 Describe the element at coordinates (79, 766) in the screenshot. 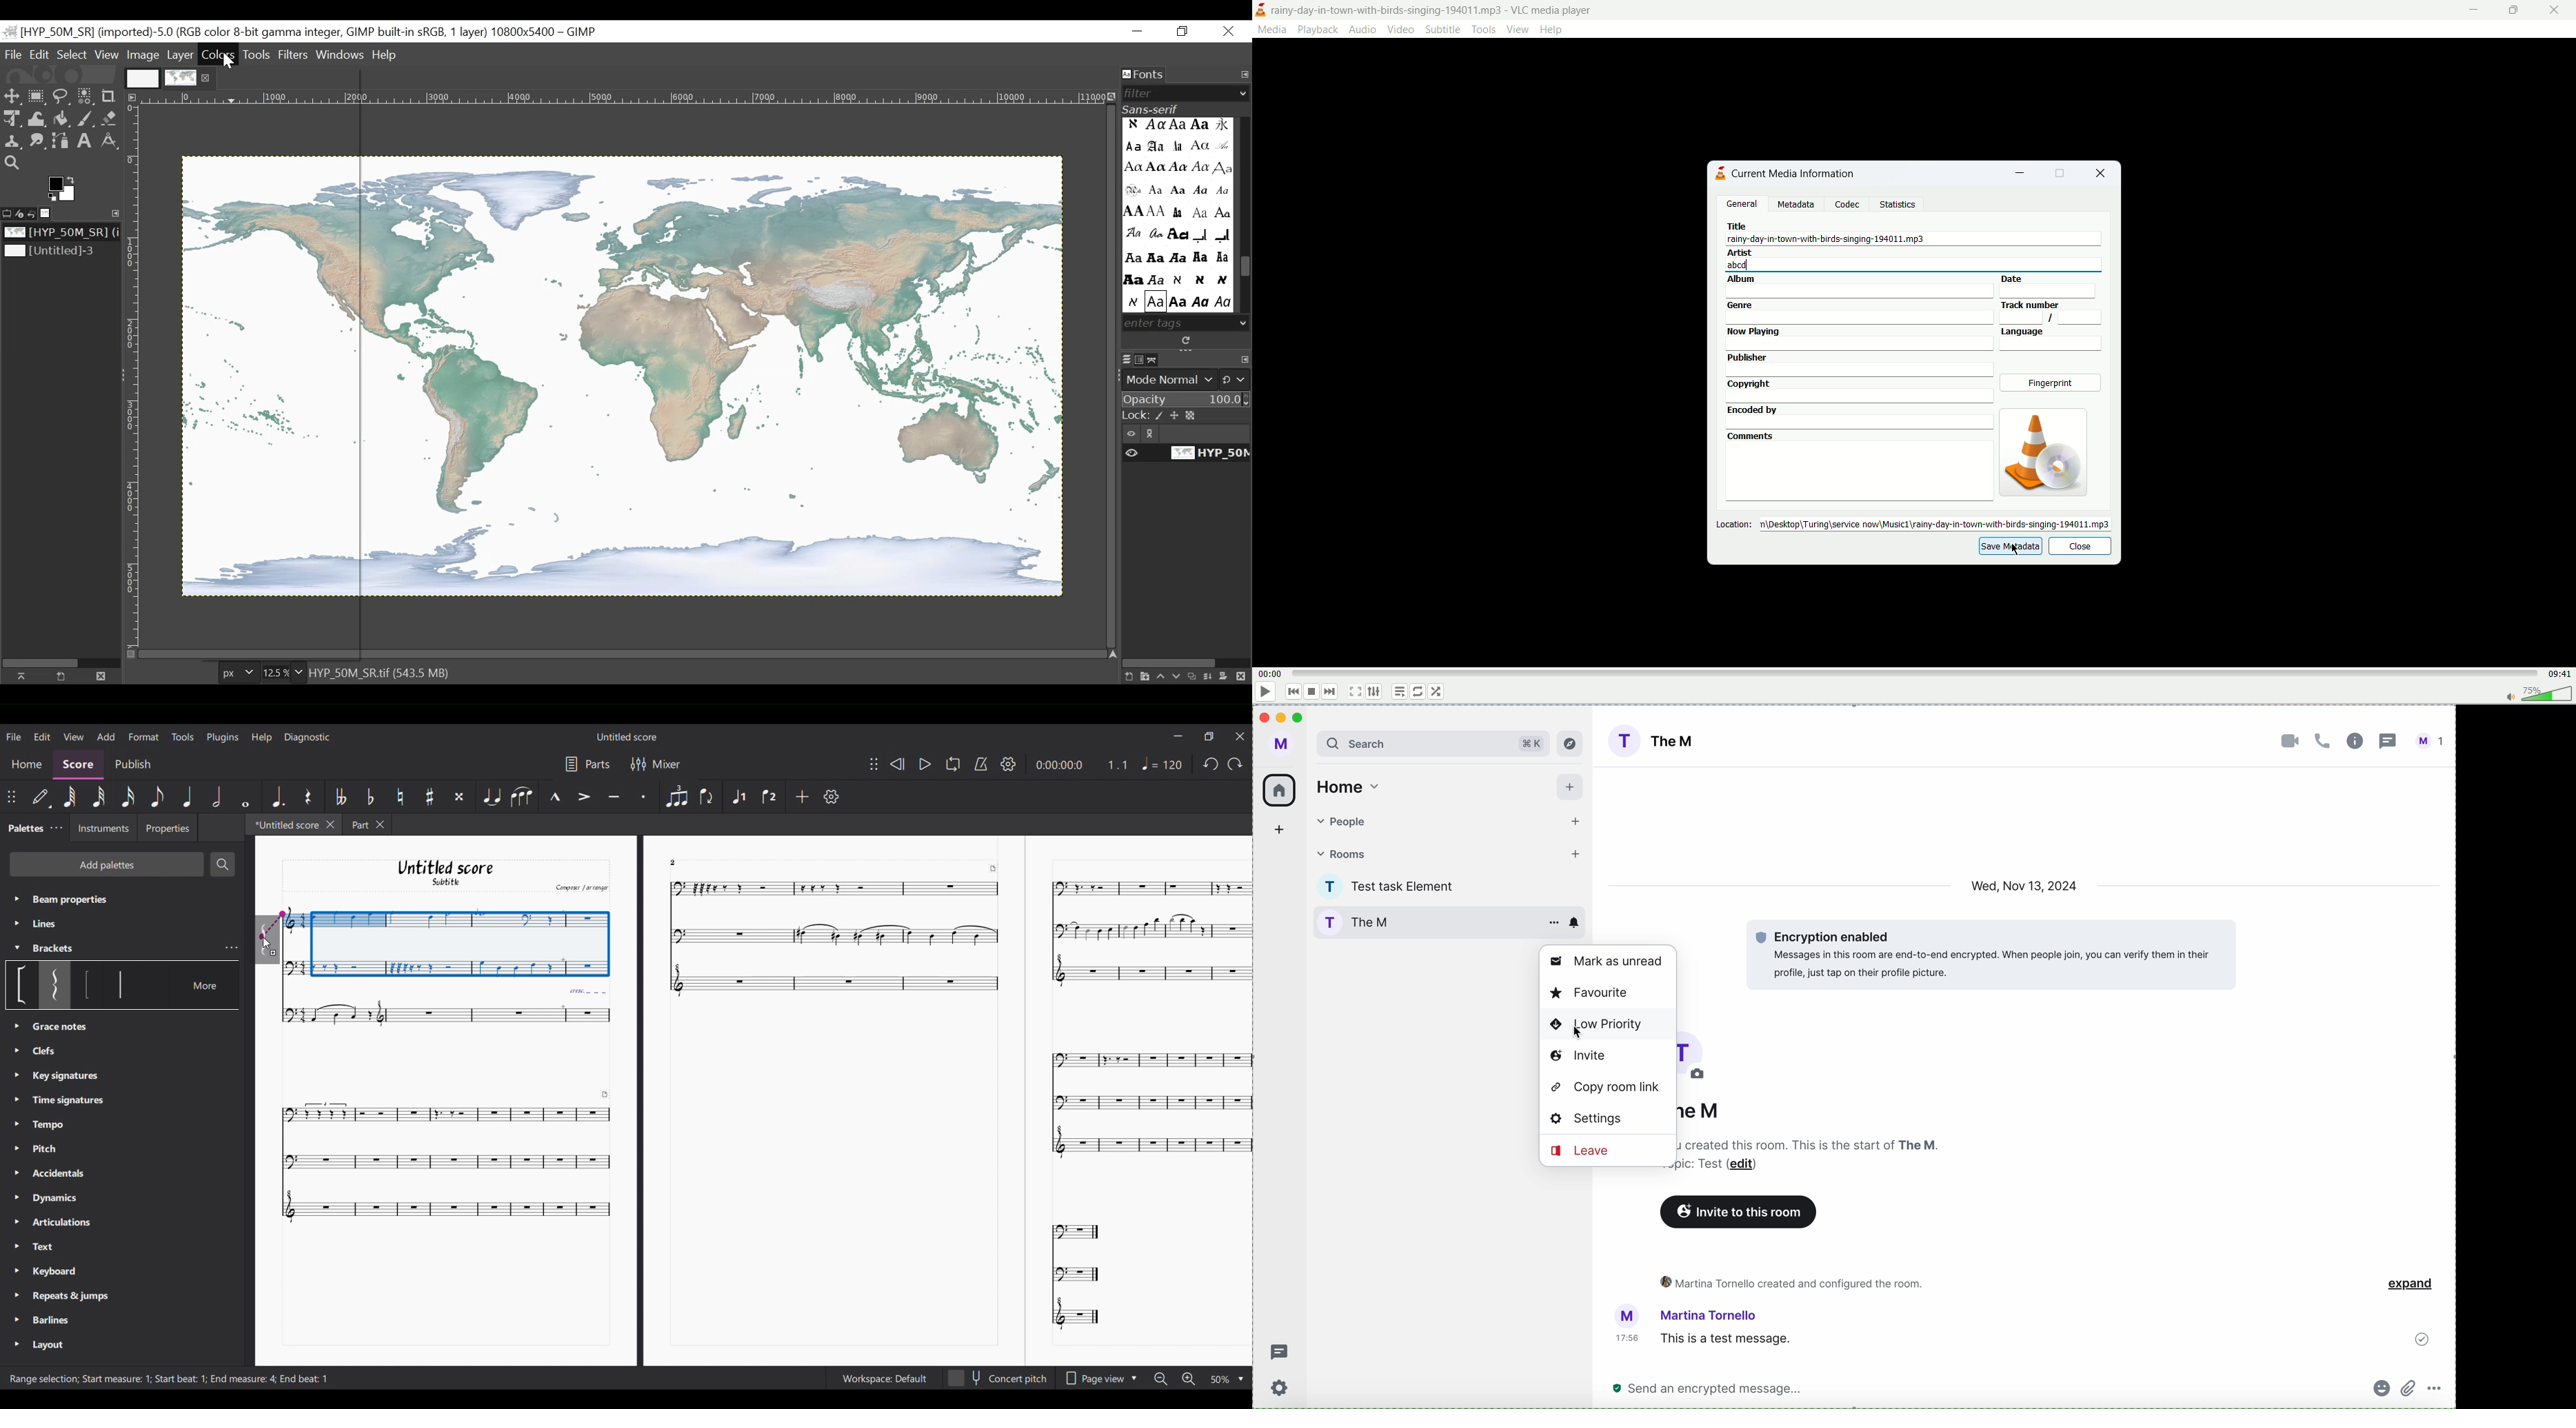

I see `Score ` at that location.